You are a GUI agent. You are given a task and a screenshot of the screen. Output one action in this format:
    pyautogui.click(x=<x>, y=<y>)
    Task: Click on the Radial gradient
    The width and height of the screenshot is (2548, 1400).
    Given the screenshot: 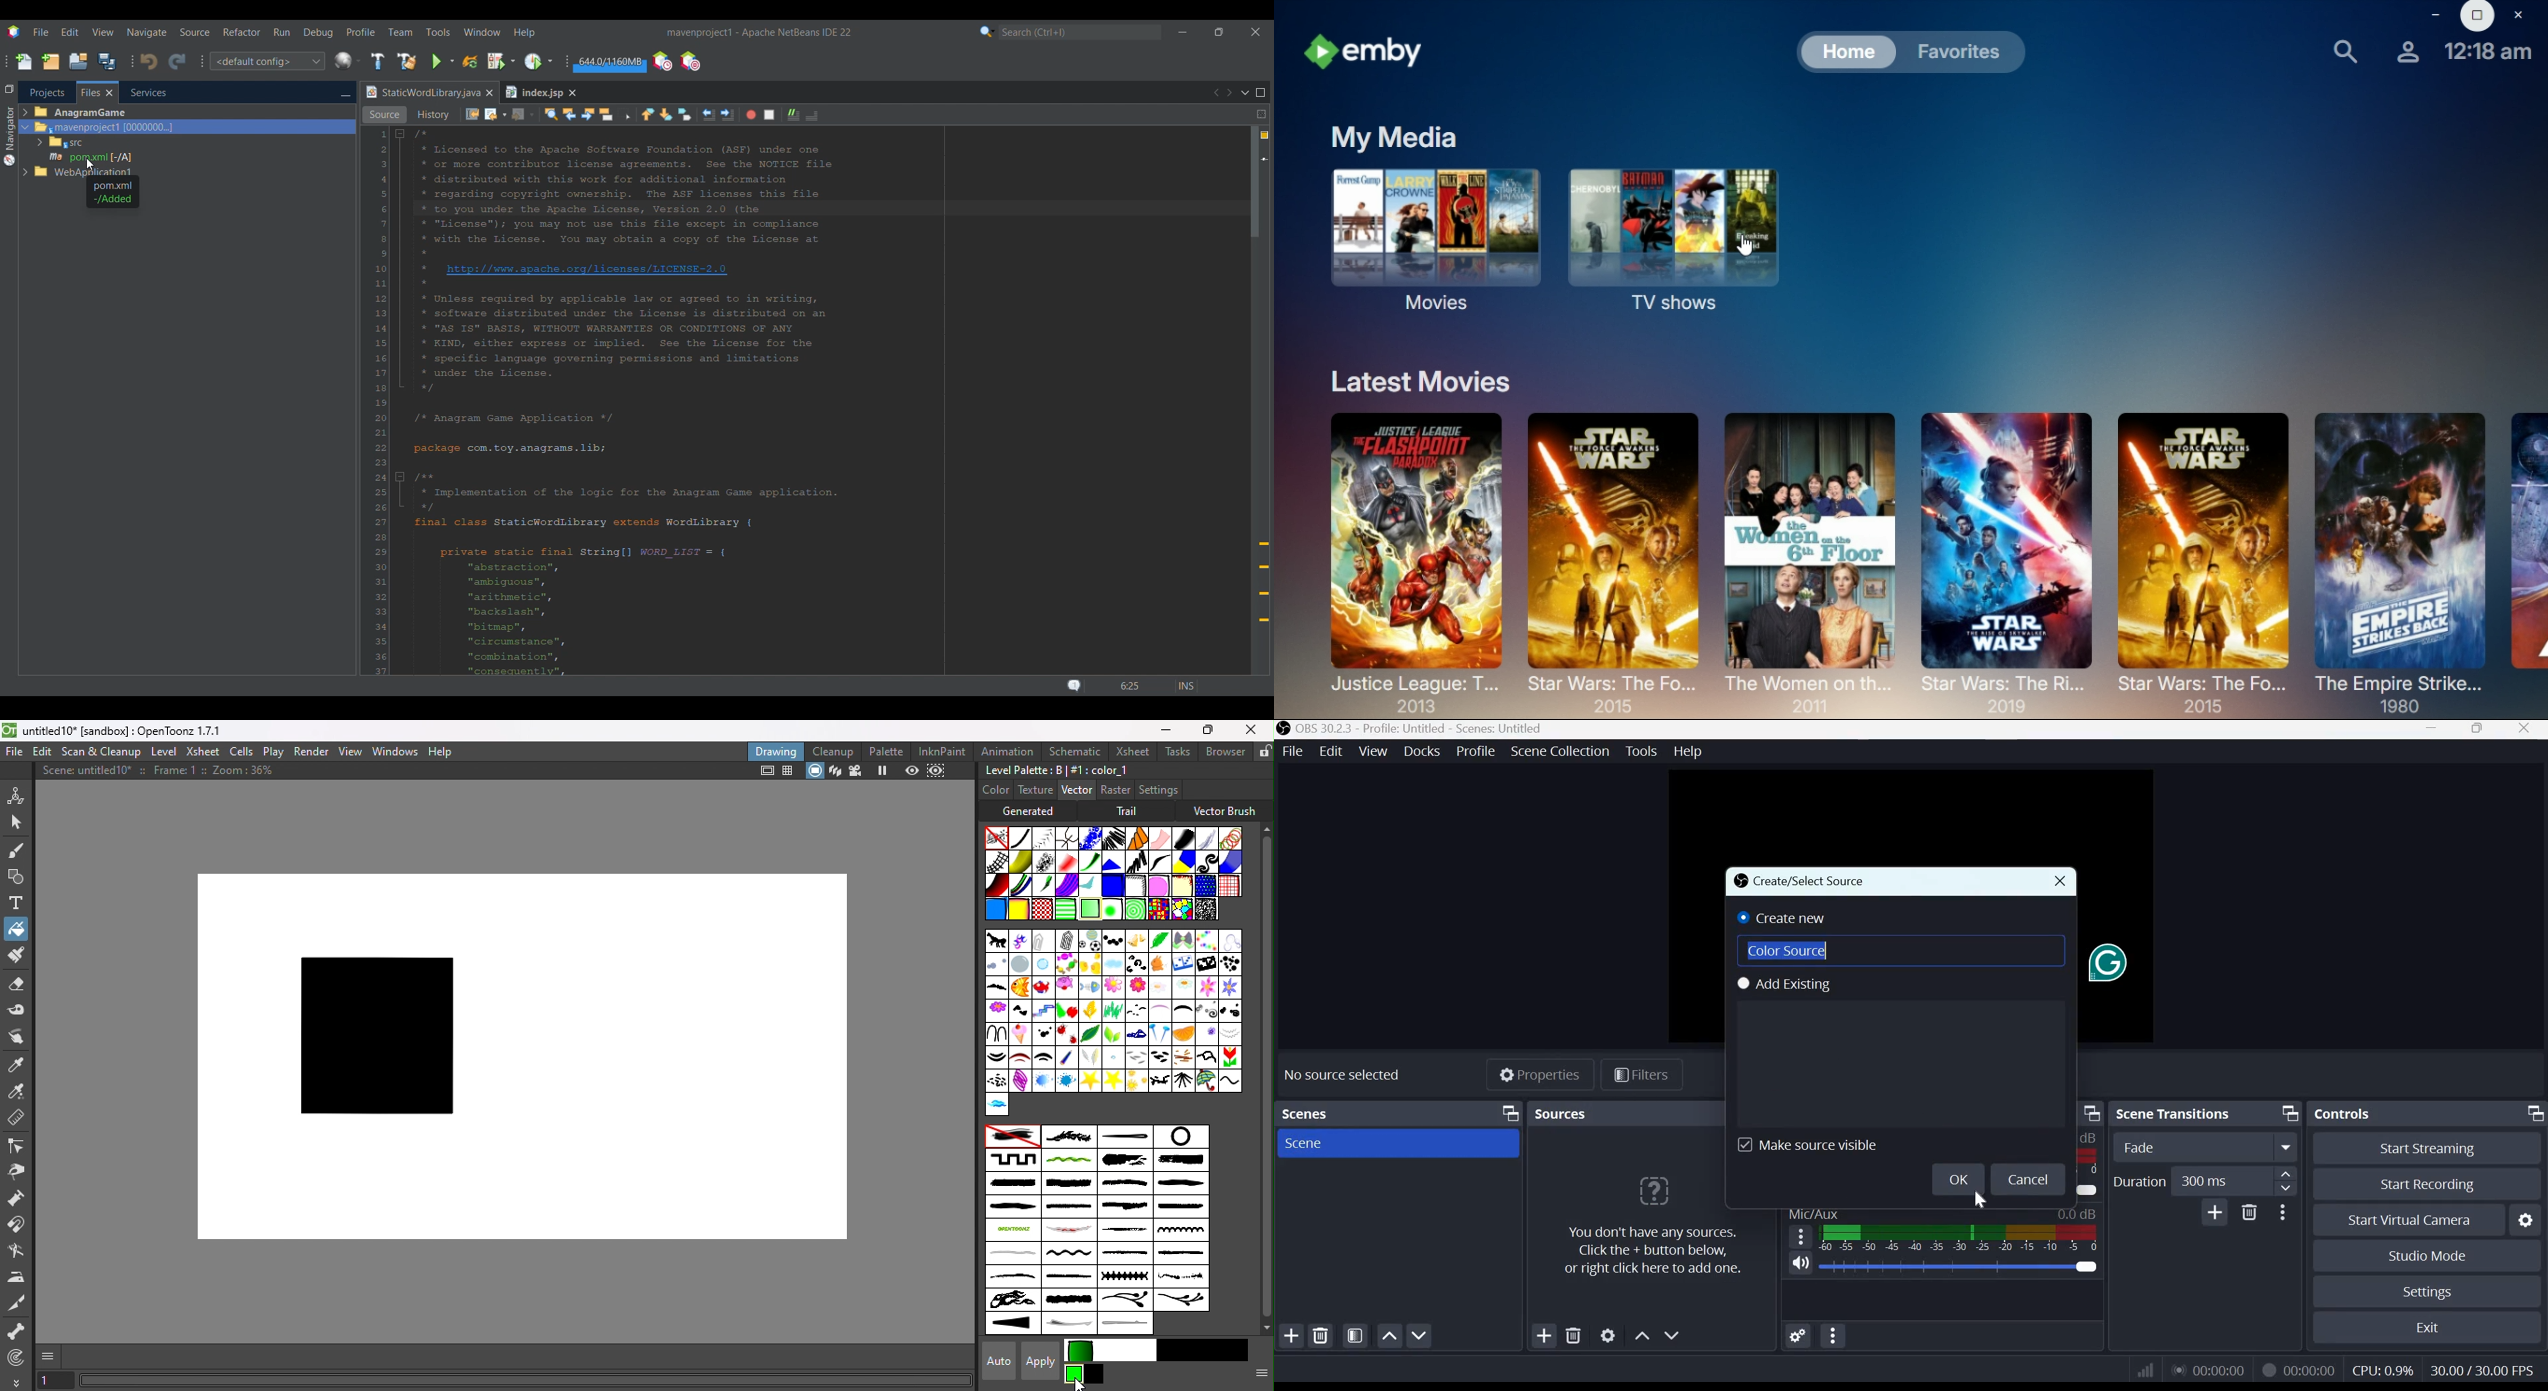 What is the action you would take?
    pyautogui.click(x=1110, y=909)
    